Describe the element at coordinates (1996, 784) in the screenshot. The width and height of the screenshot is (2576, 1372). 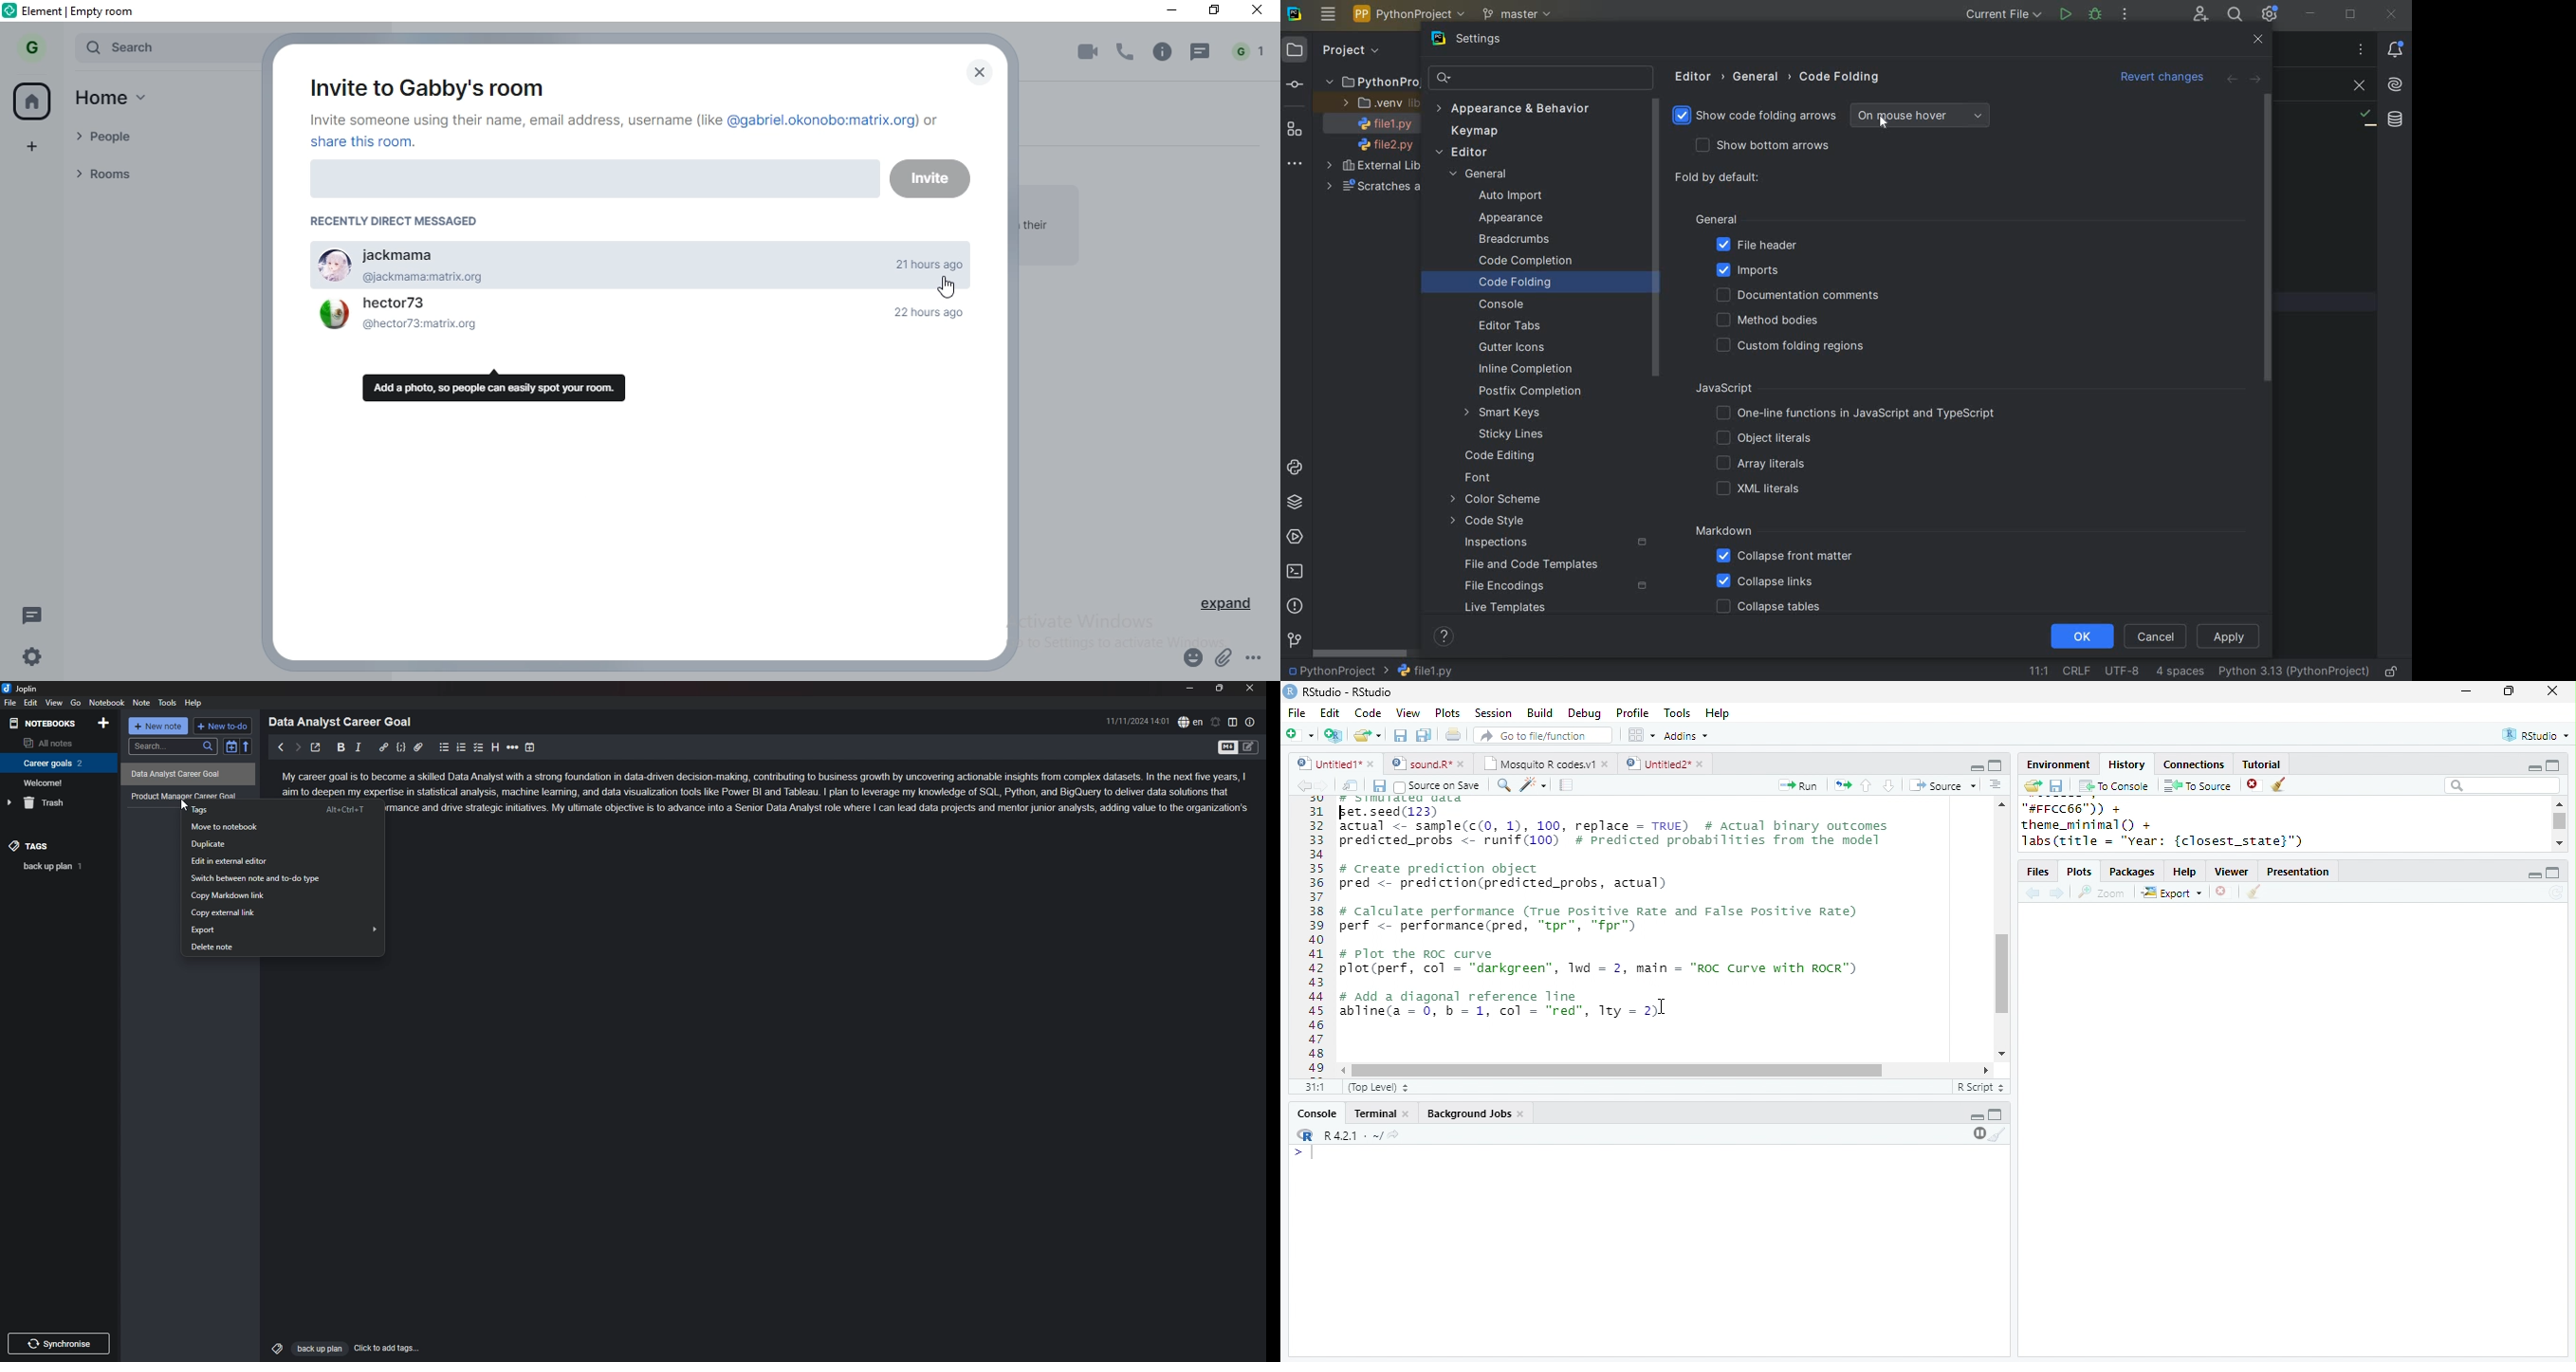
I see `options` at that location.